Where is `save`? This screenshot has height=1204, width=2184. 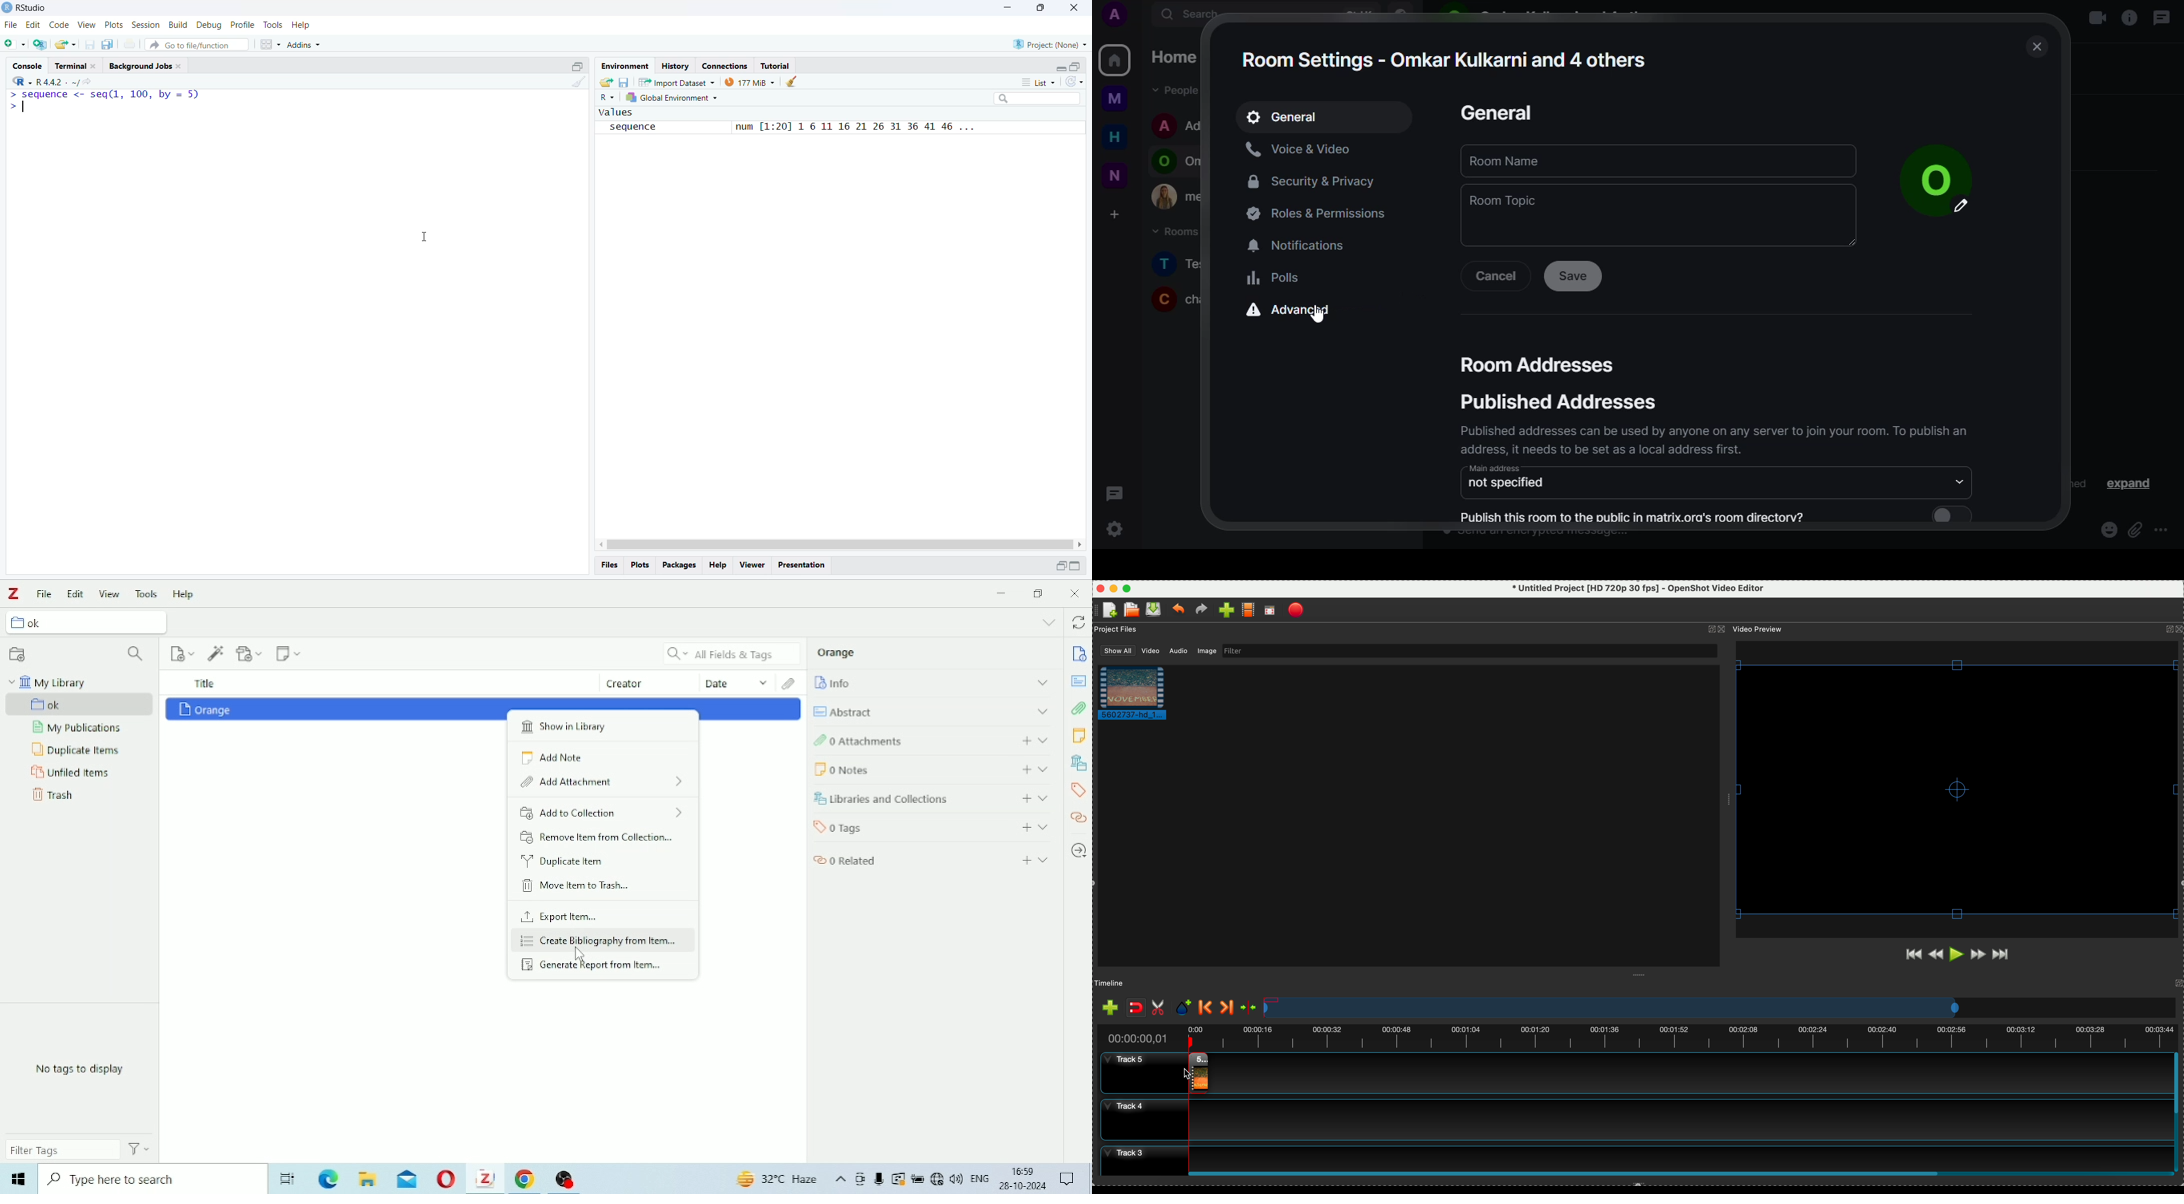
save is located at coordinates (624, 83).